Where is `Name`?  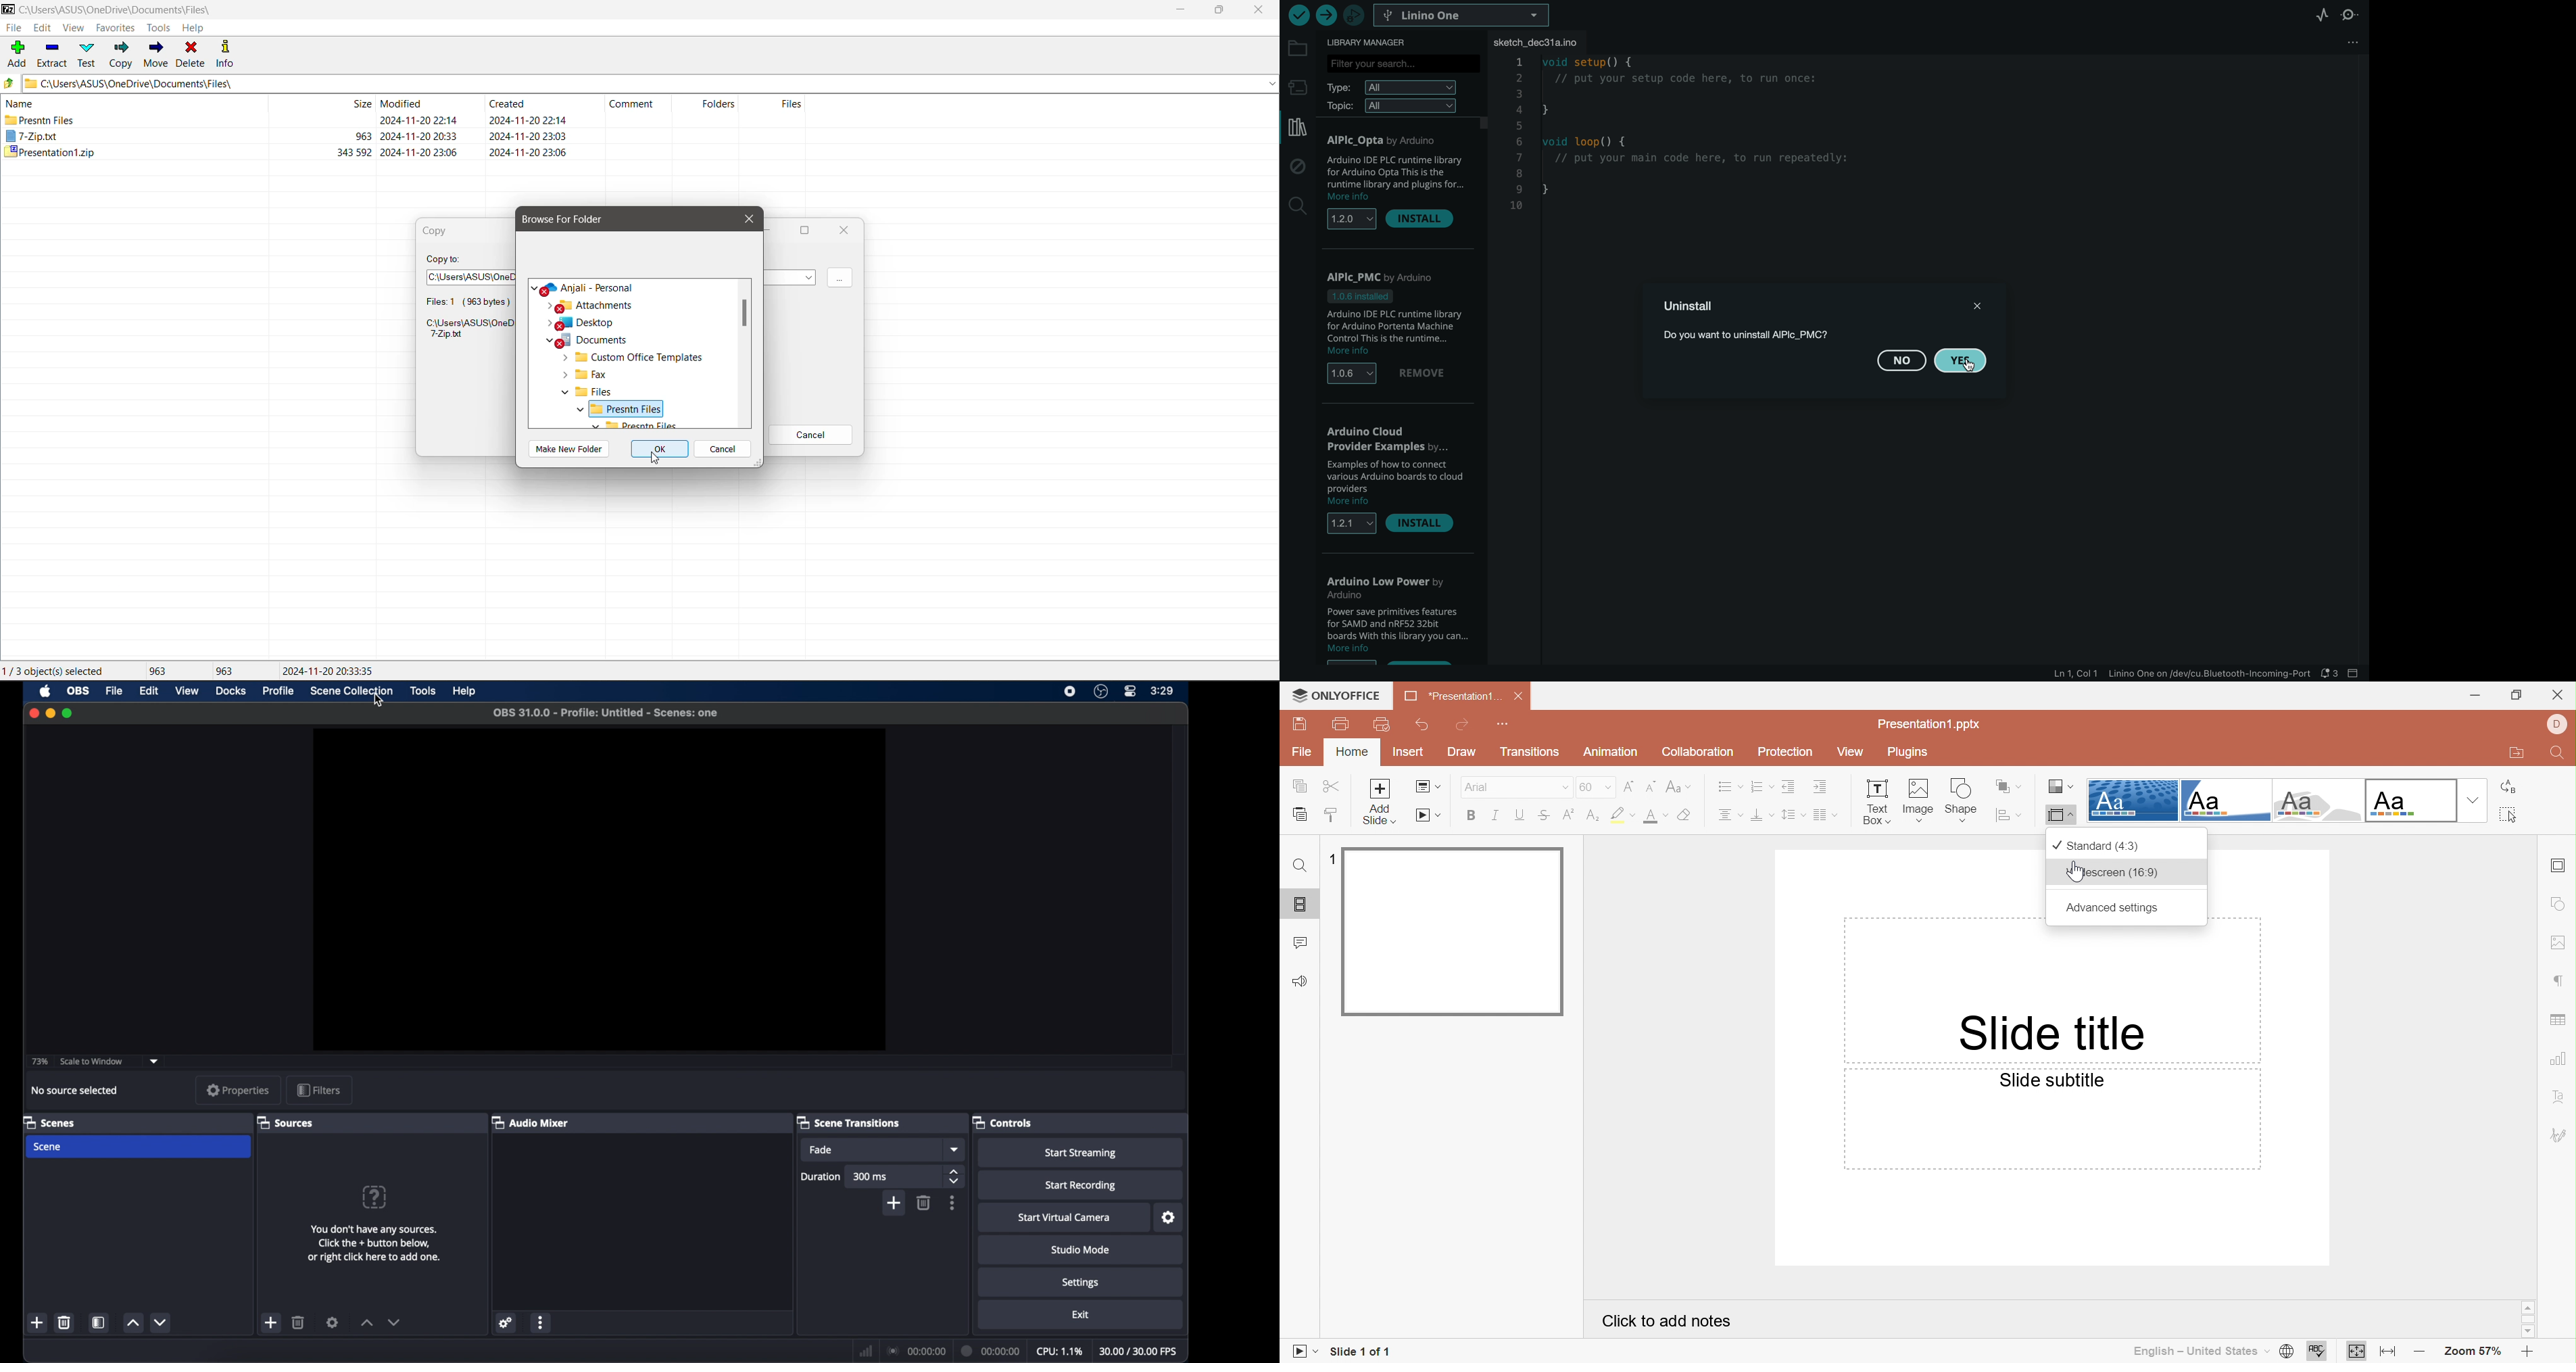 Name is located at coordinates (23, 103).